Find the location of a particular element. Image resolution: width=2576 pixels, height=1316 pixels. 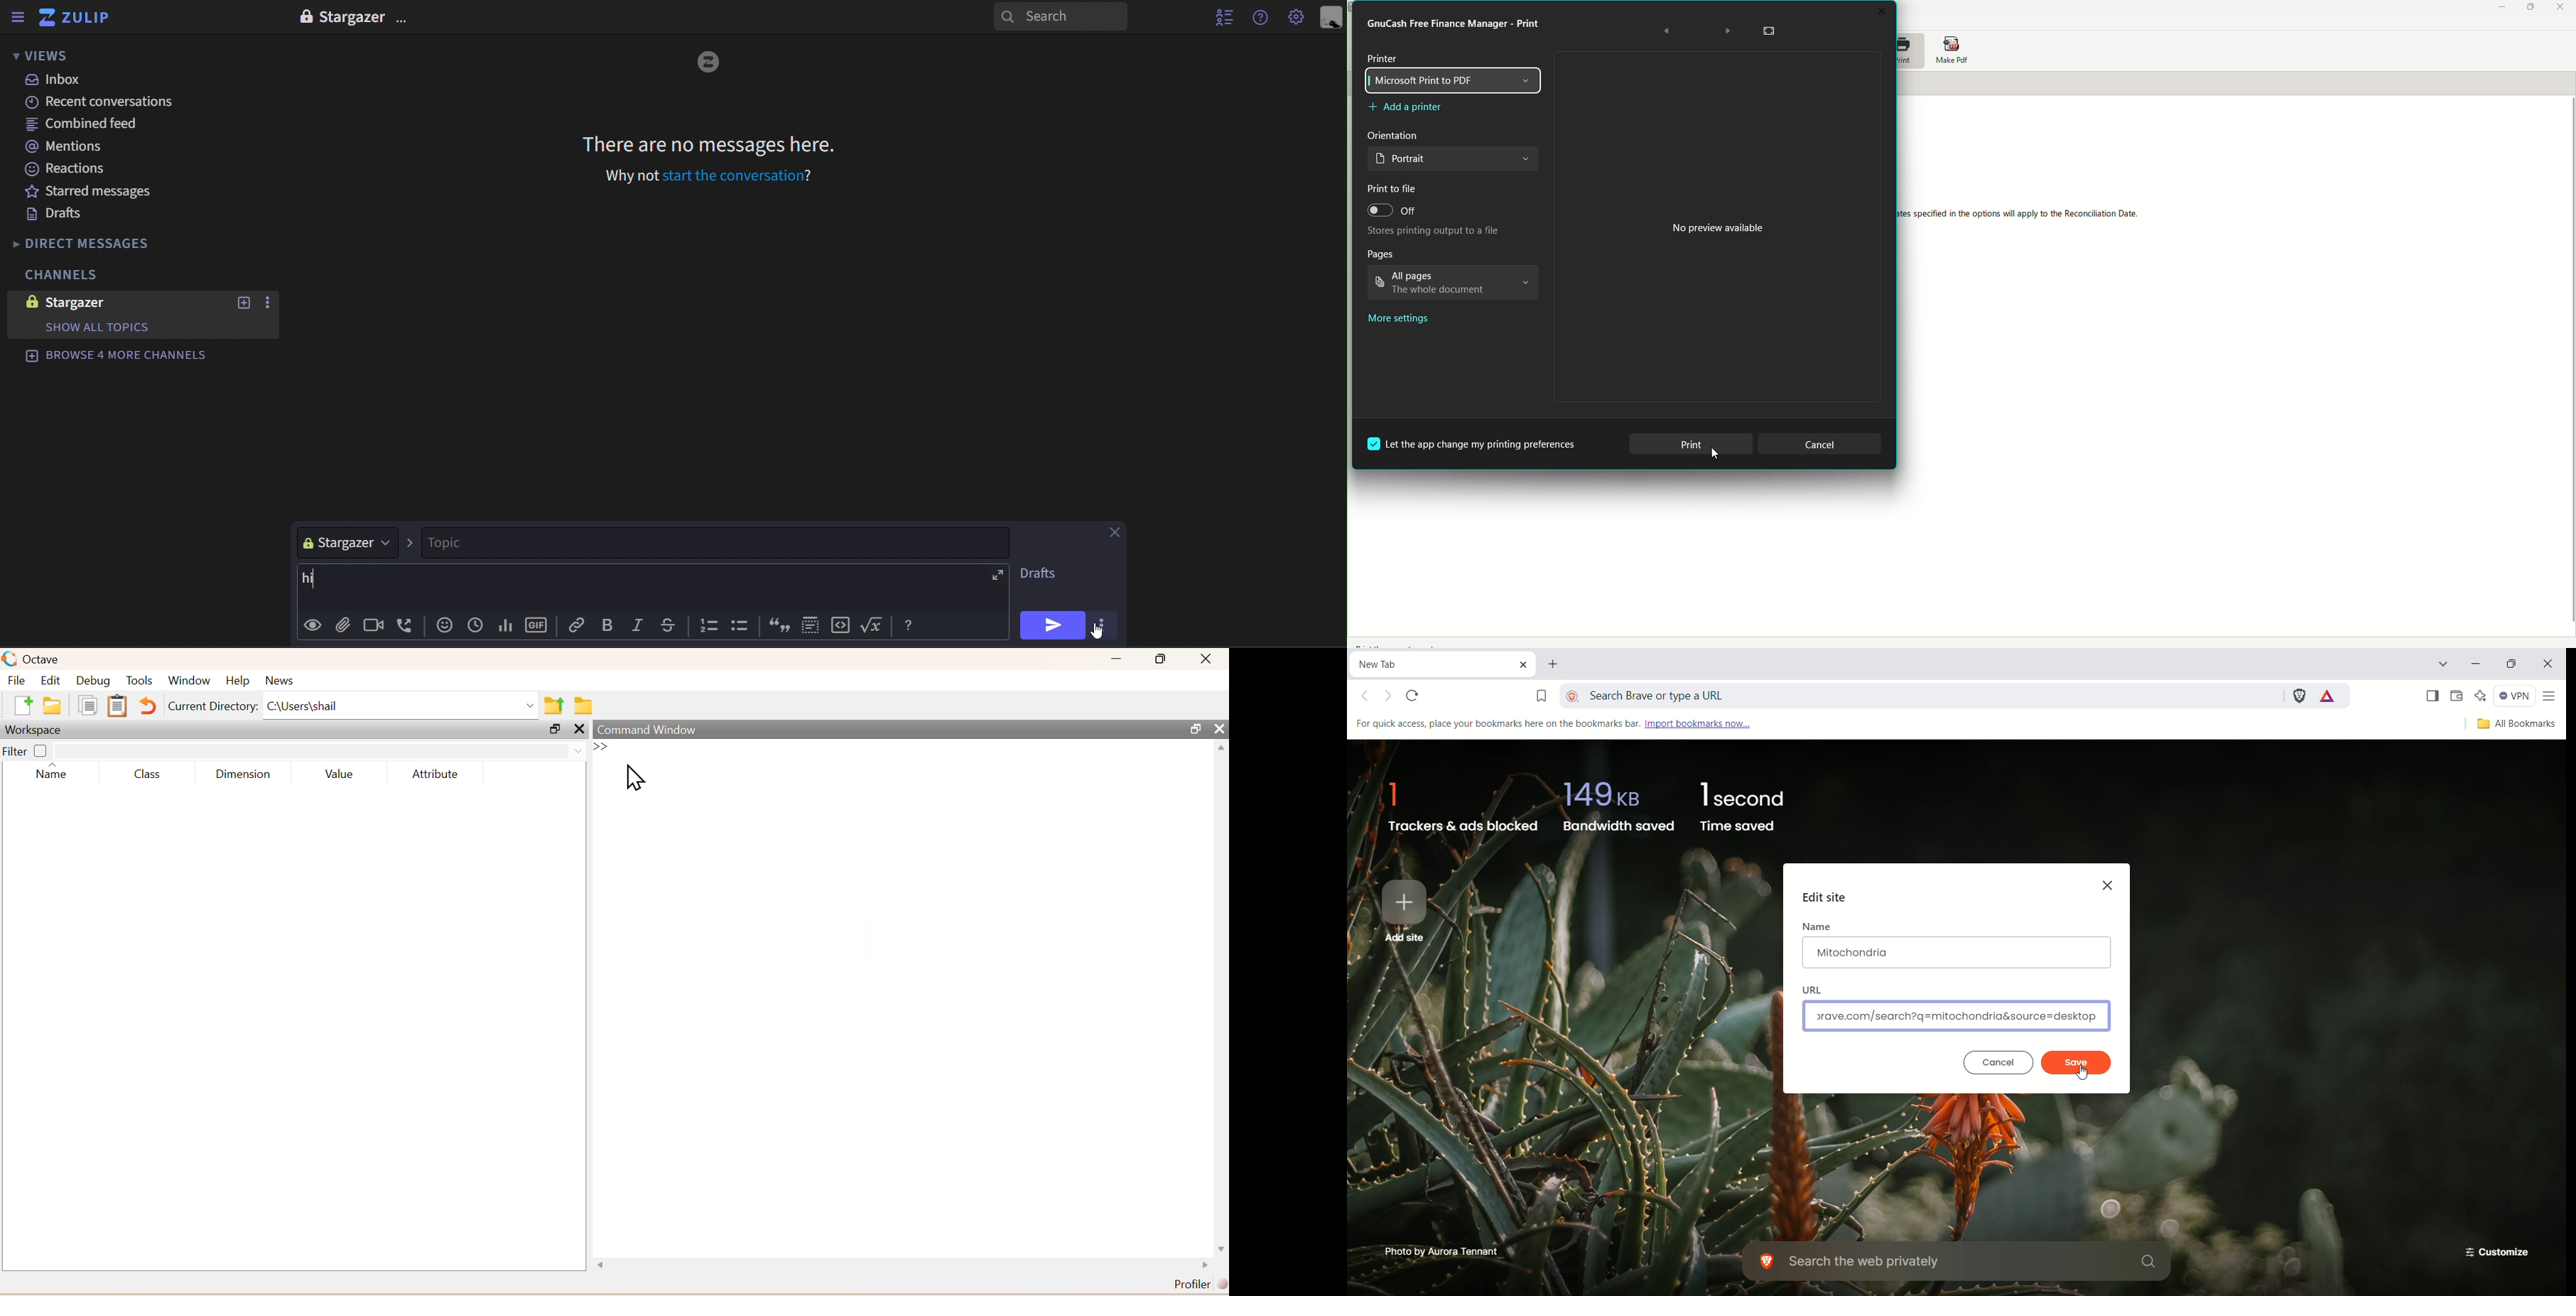

reactions is located at coordinates (95, 171).